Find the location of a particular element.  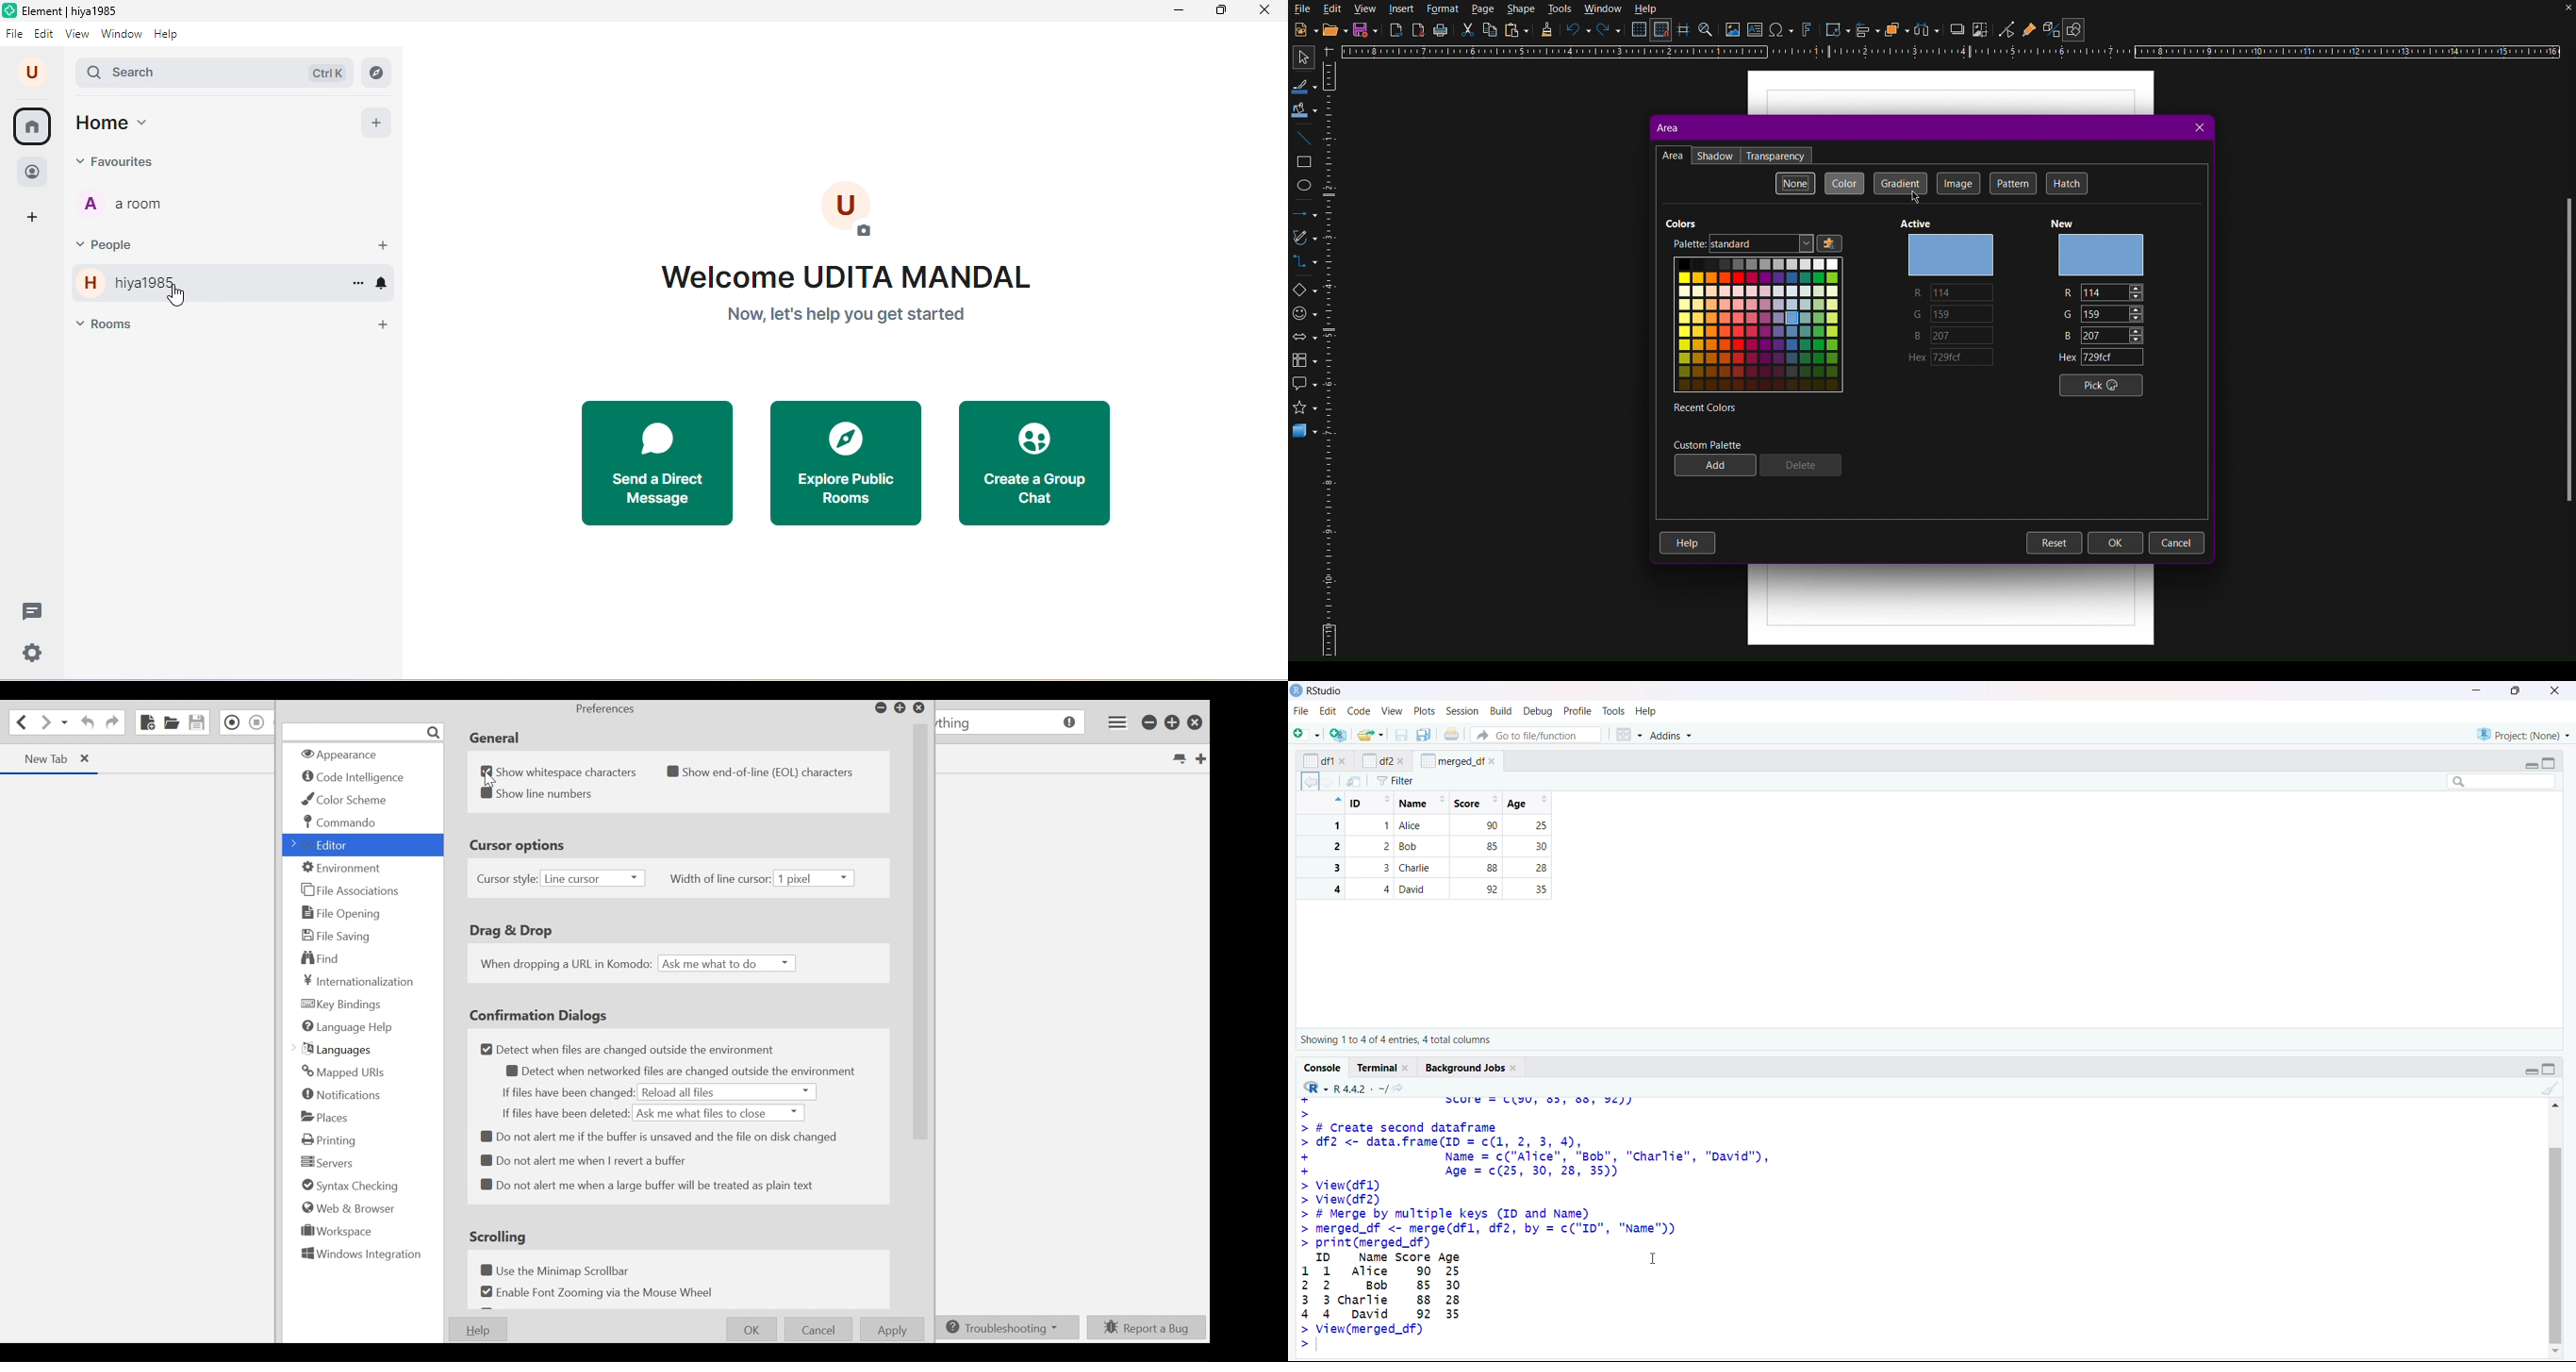

print is located at coordinates (1452, 733).